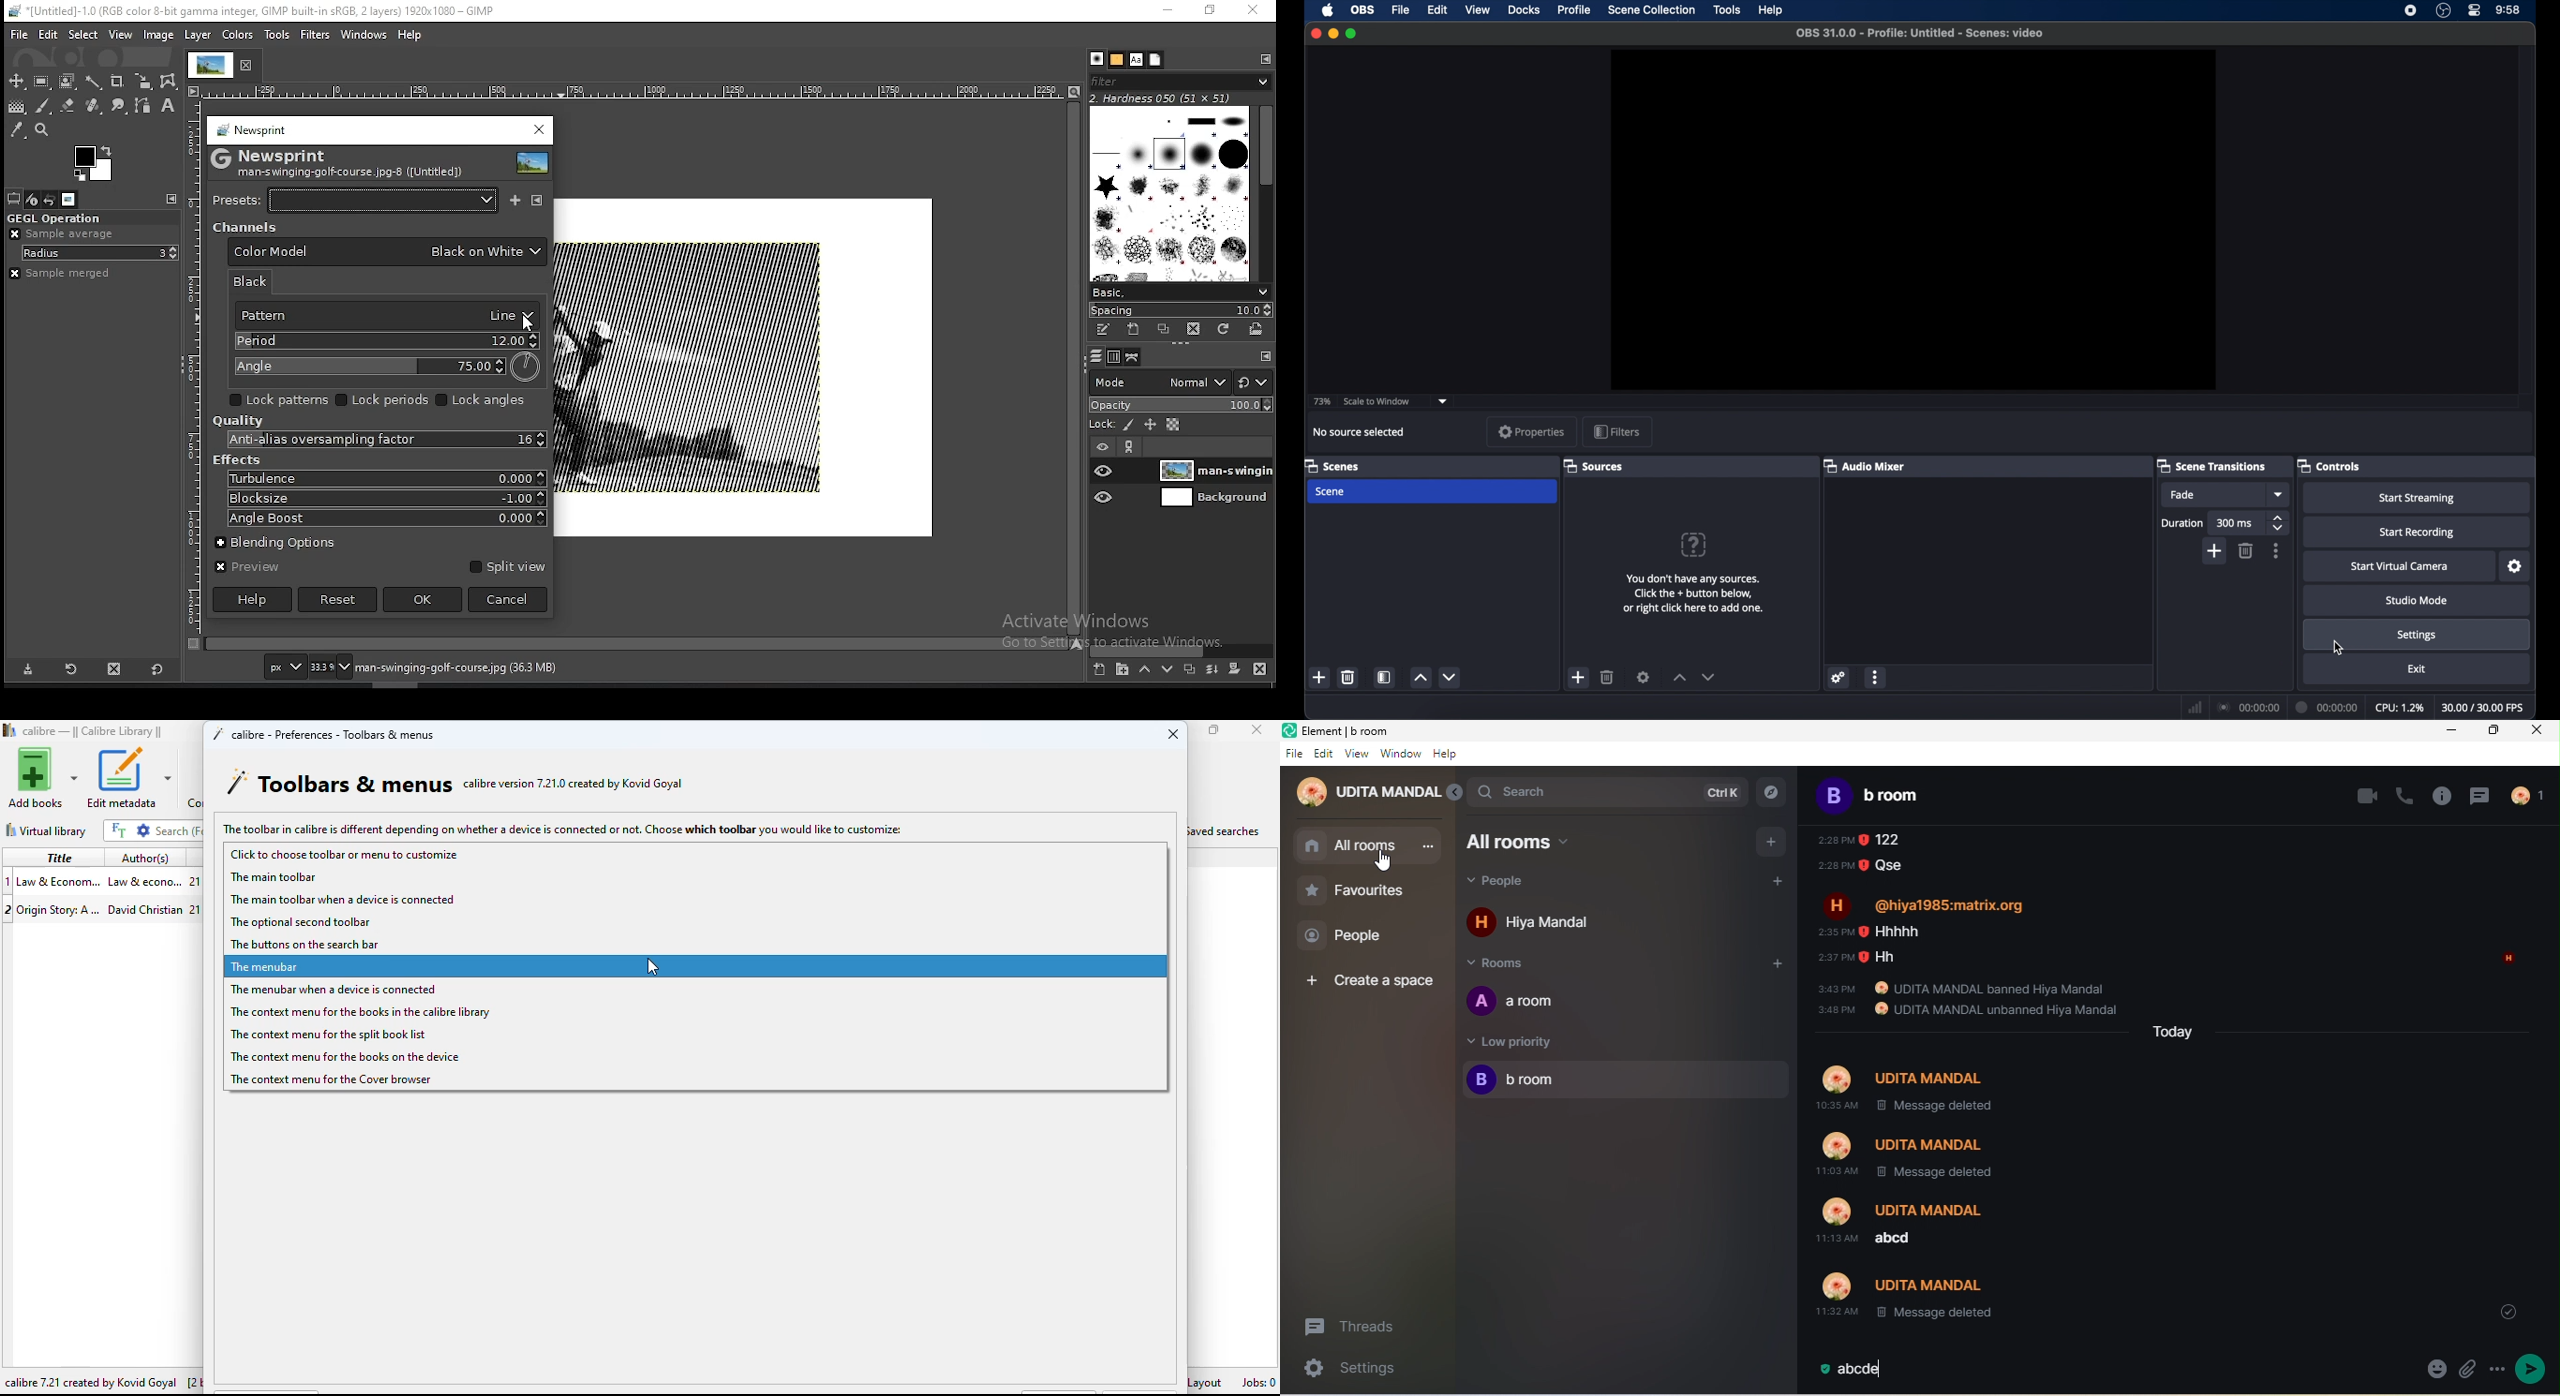 The width and height of the screenshot is (2576, 1400). Describe the element at coordinates (1351, 35) in the screenshot. I see `maximize` at that location.